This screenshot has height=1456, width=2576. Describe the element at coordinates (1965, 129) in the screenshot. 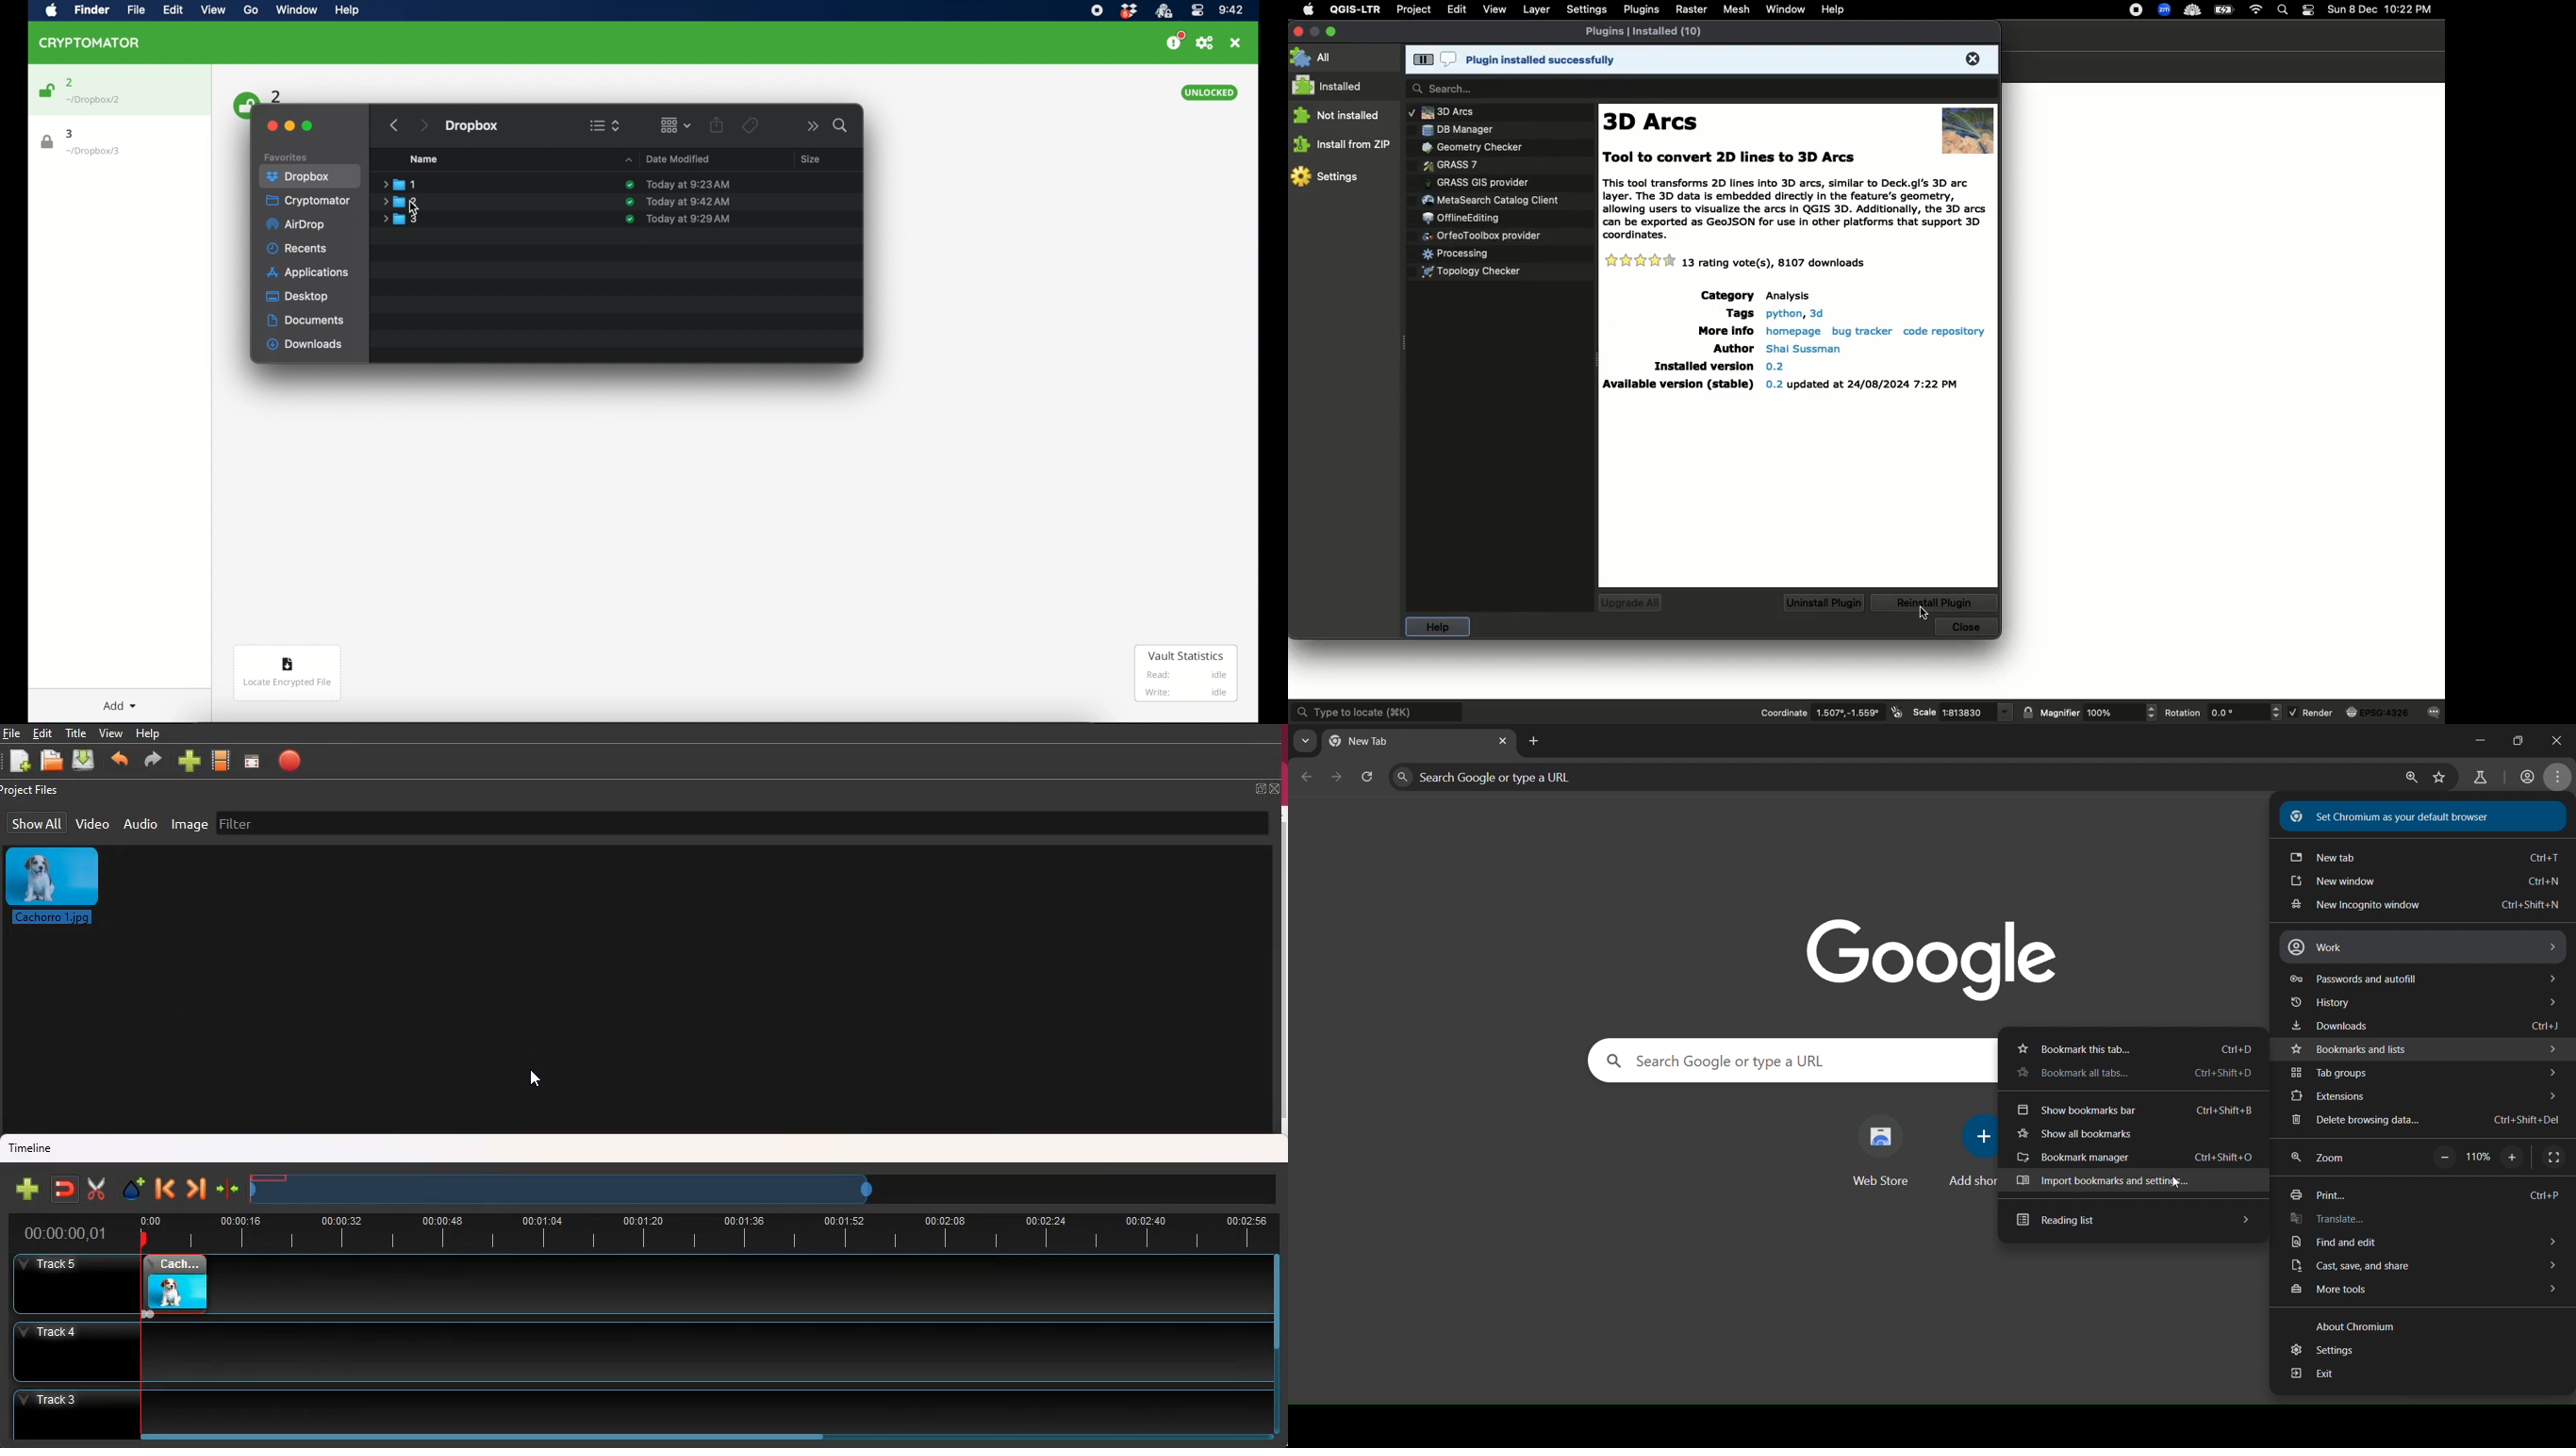

I see `Picture` at that location.